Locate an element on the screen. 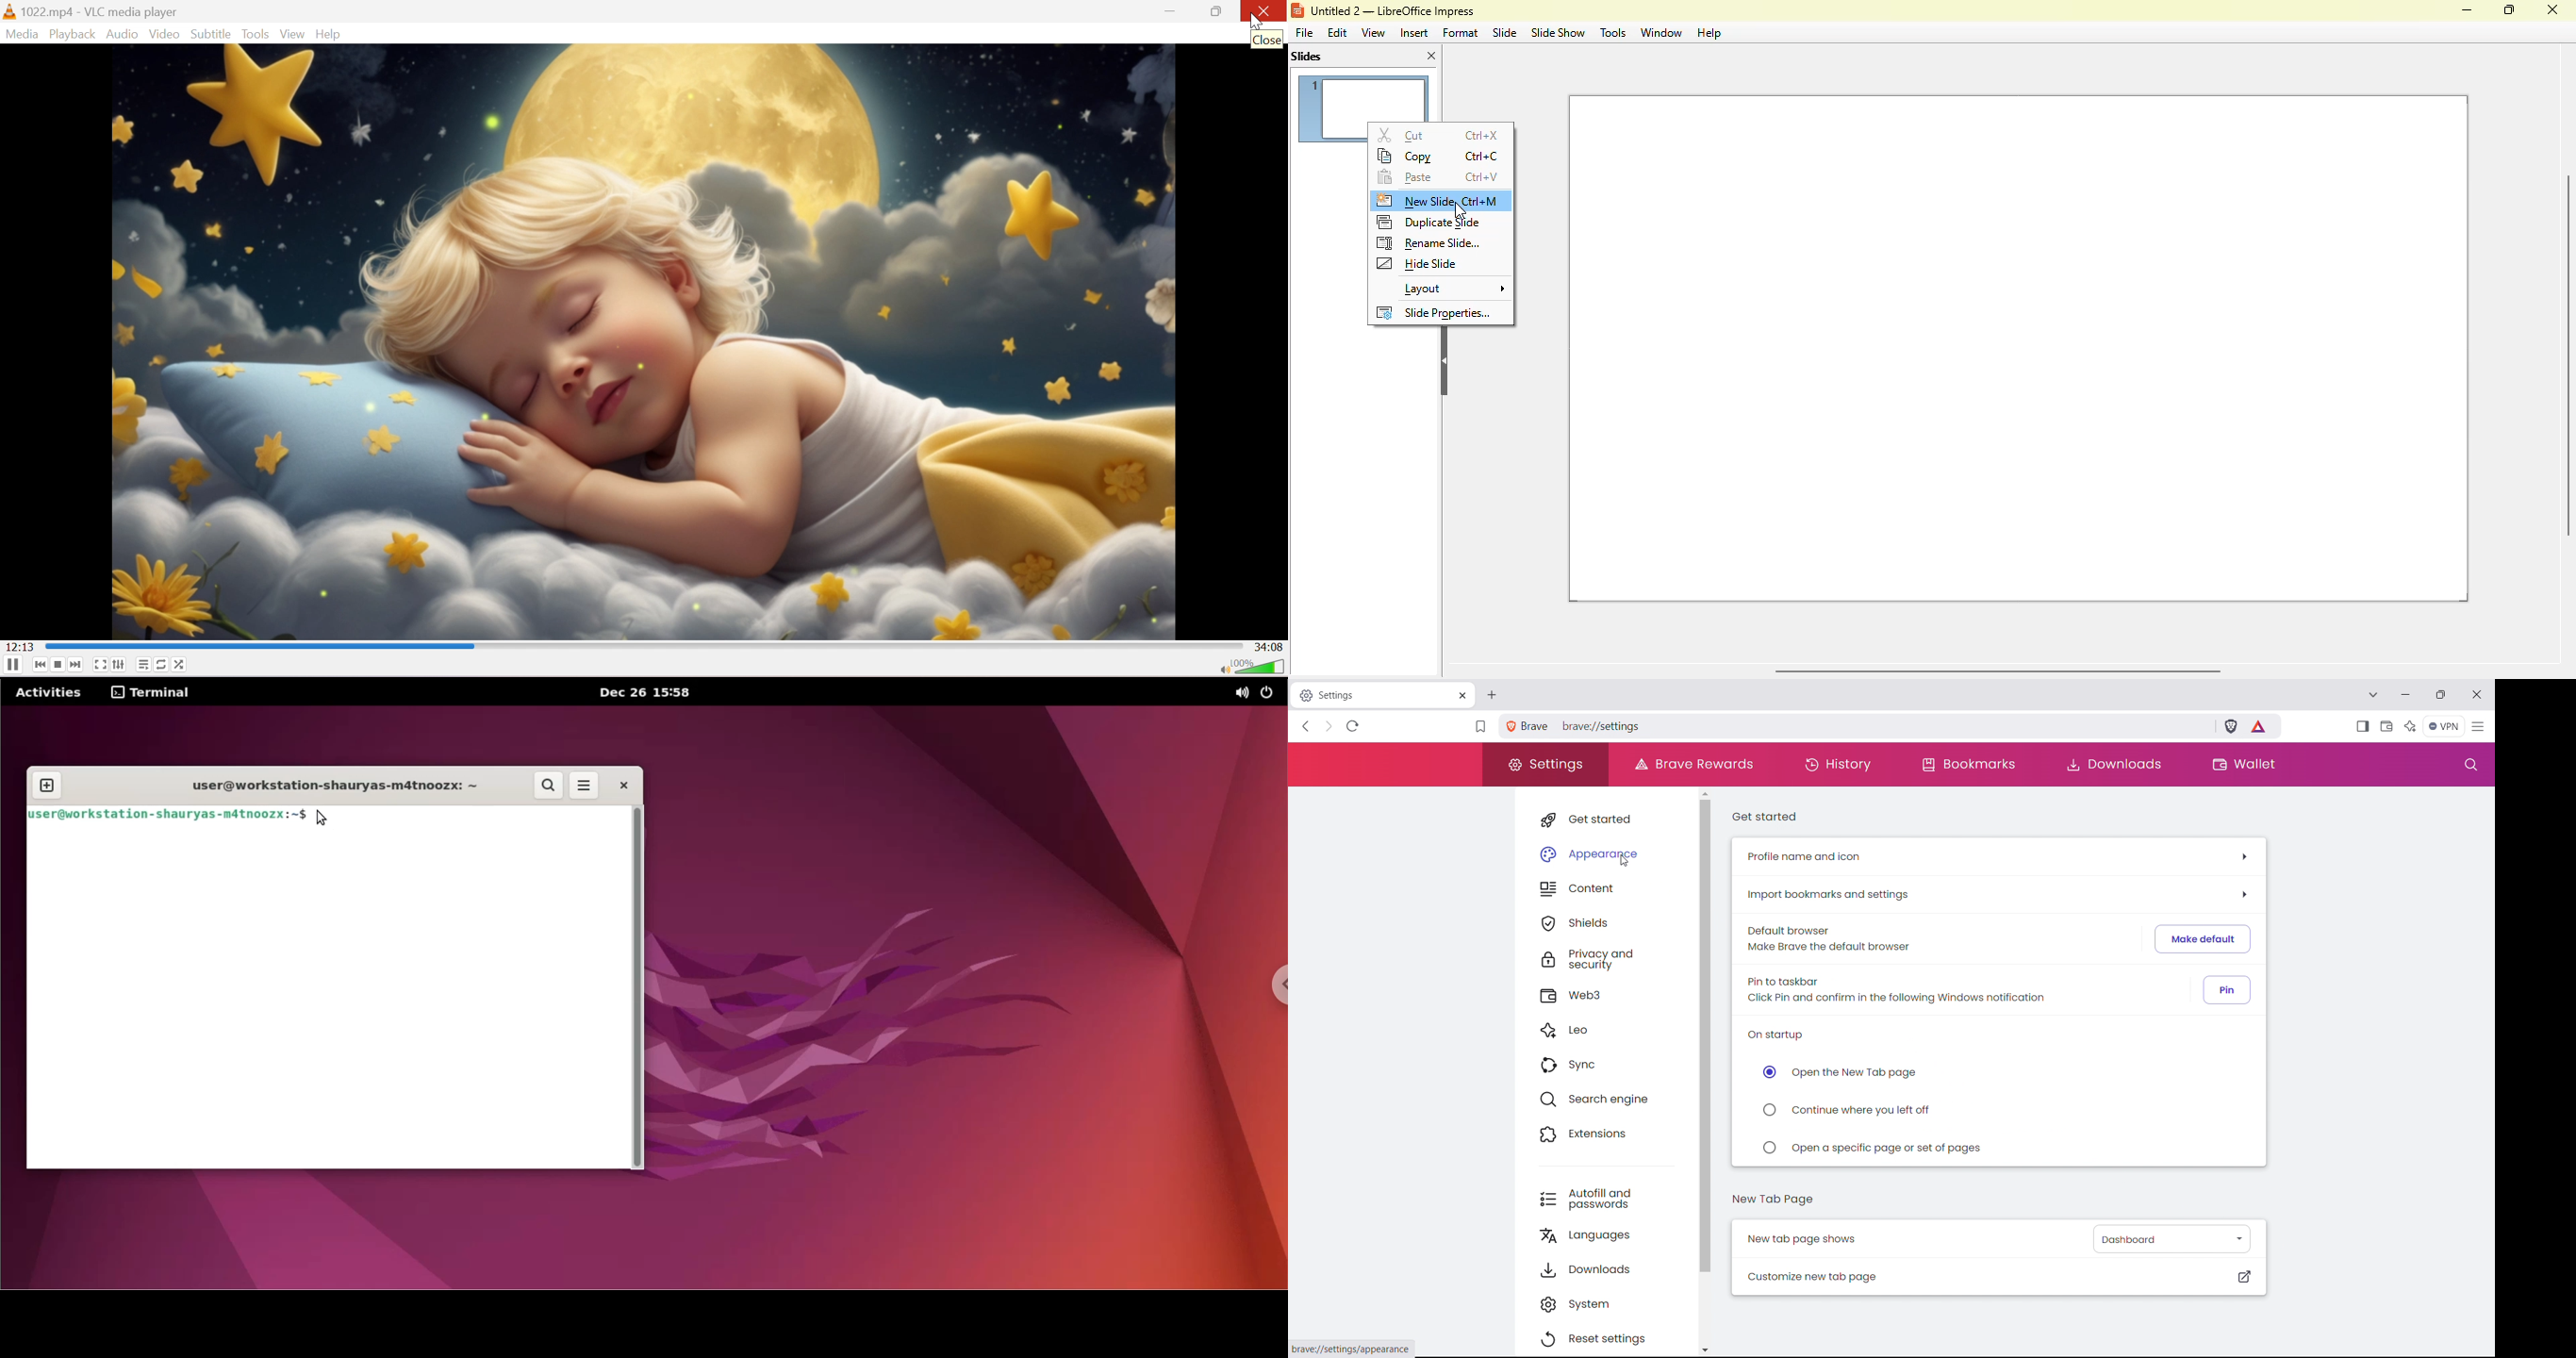  insert is located at coordinates (1413, 33).